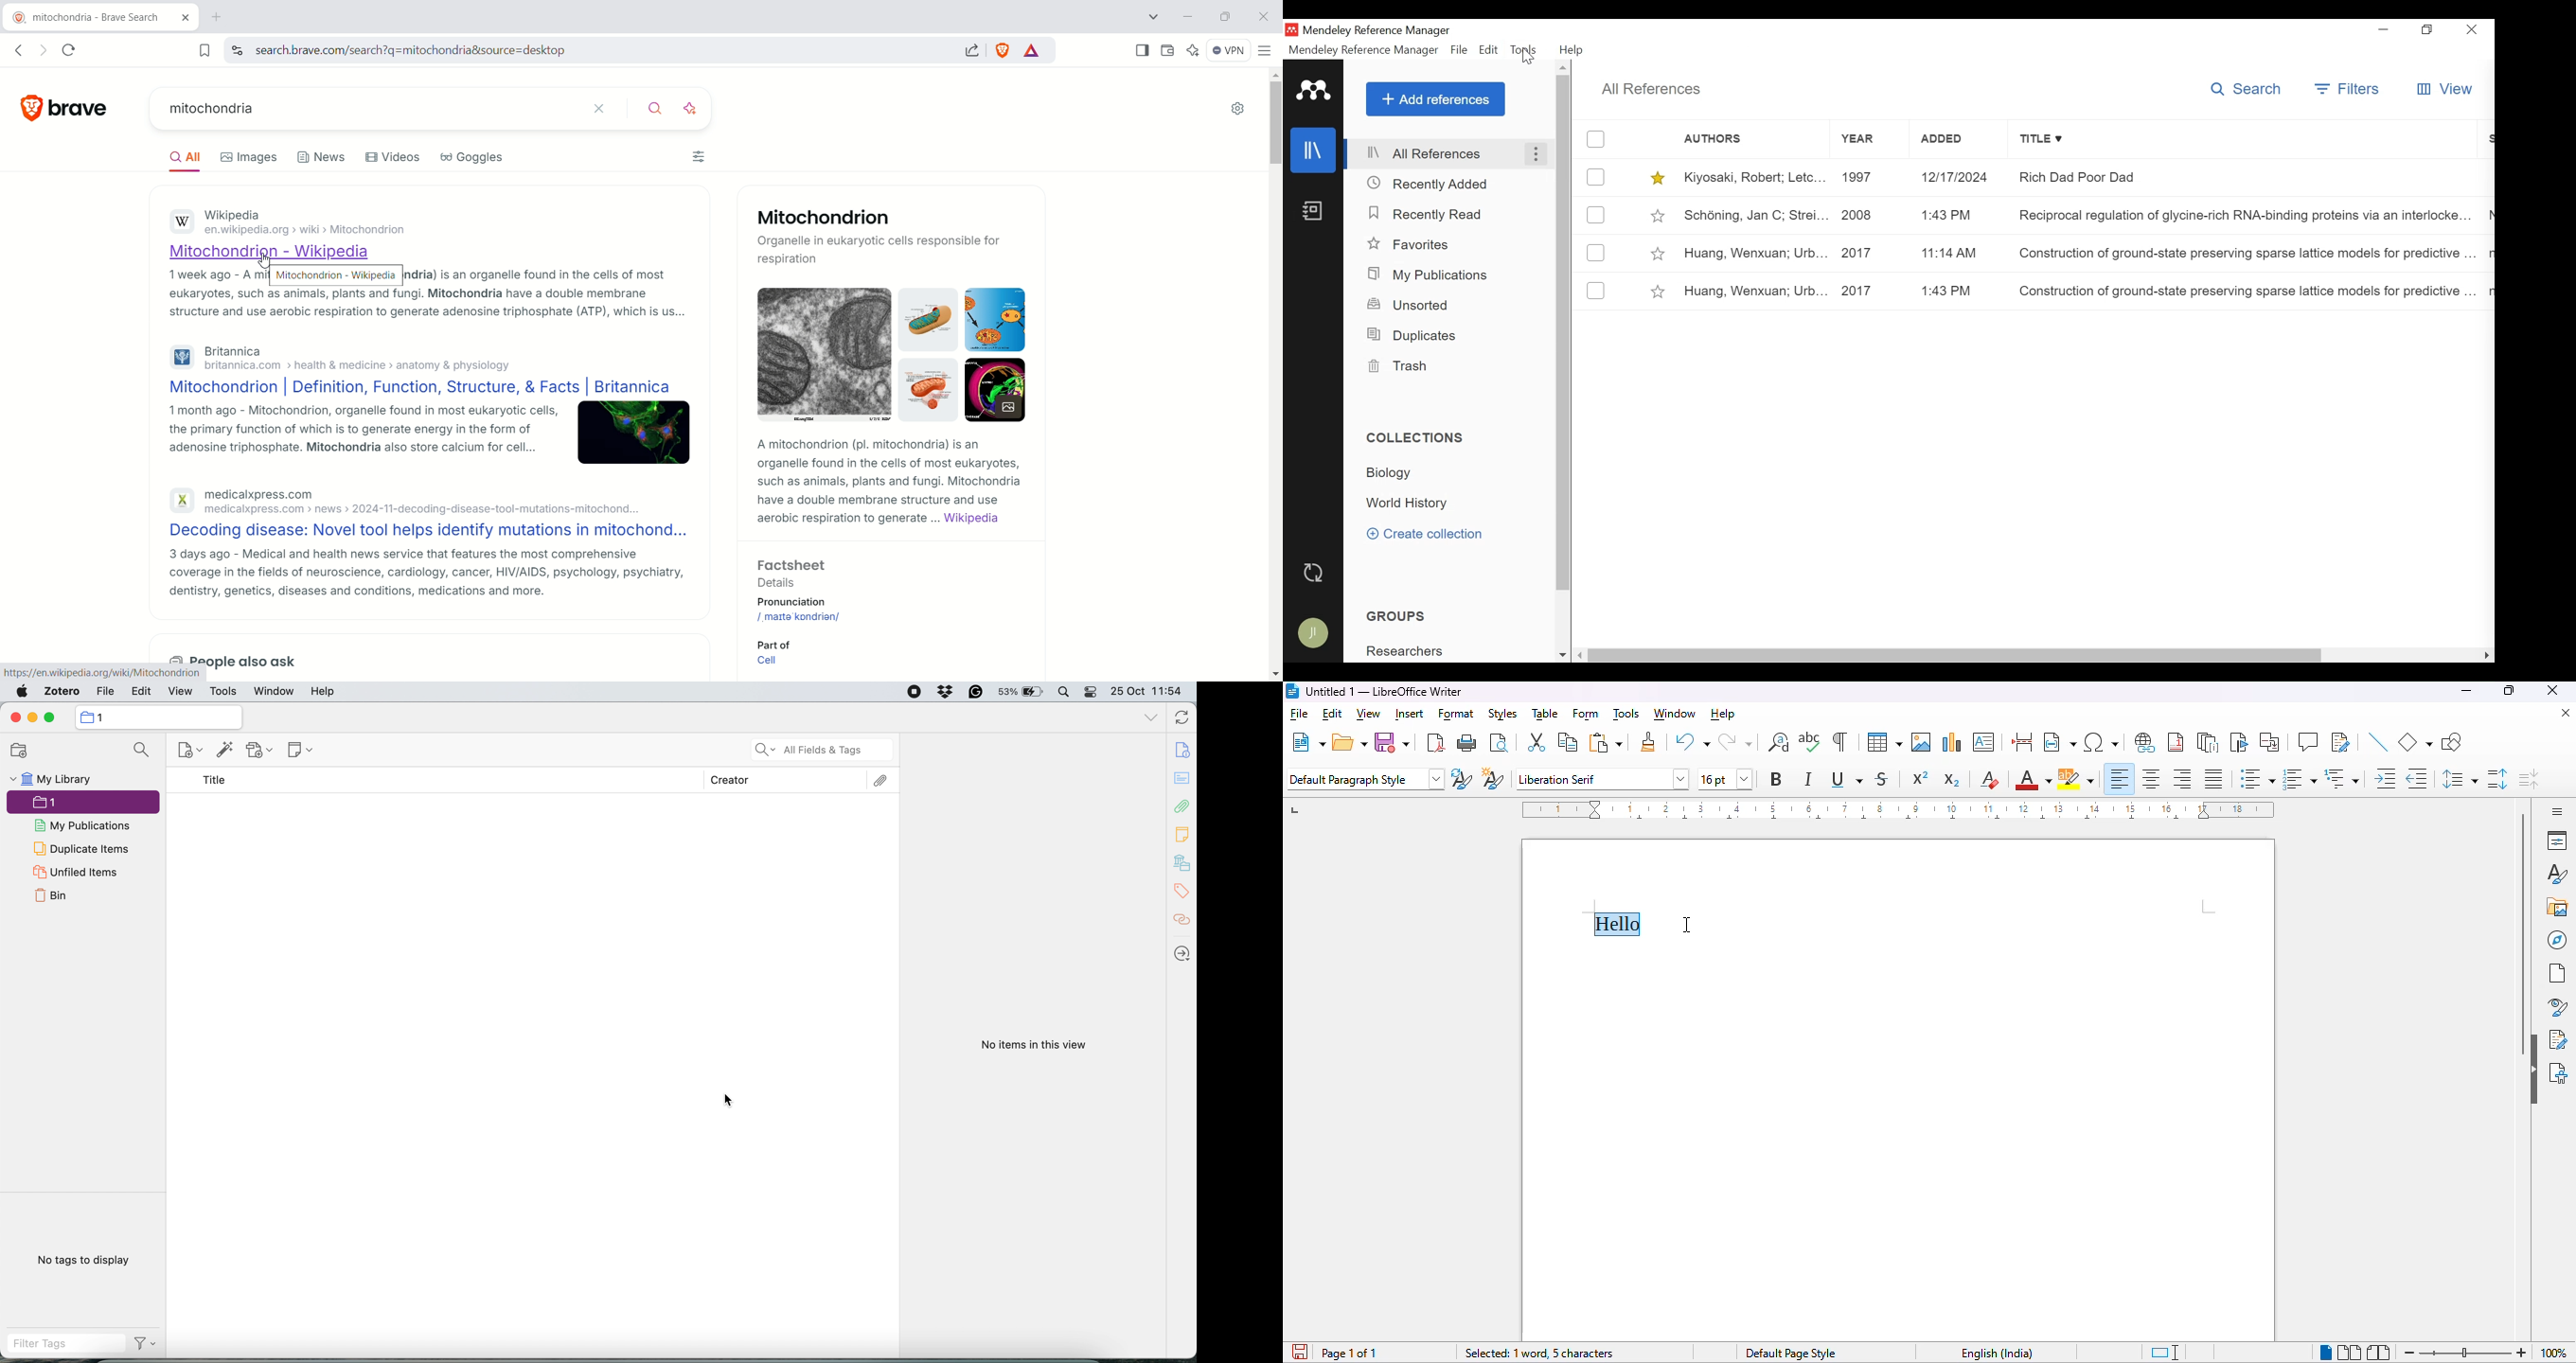  I want to click on navigator, so click(2557, 940).